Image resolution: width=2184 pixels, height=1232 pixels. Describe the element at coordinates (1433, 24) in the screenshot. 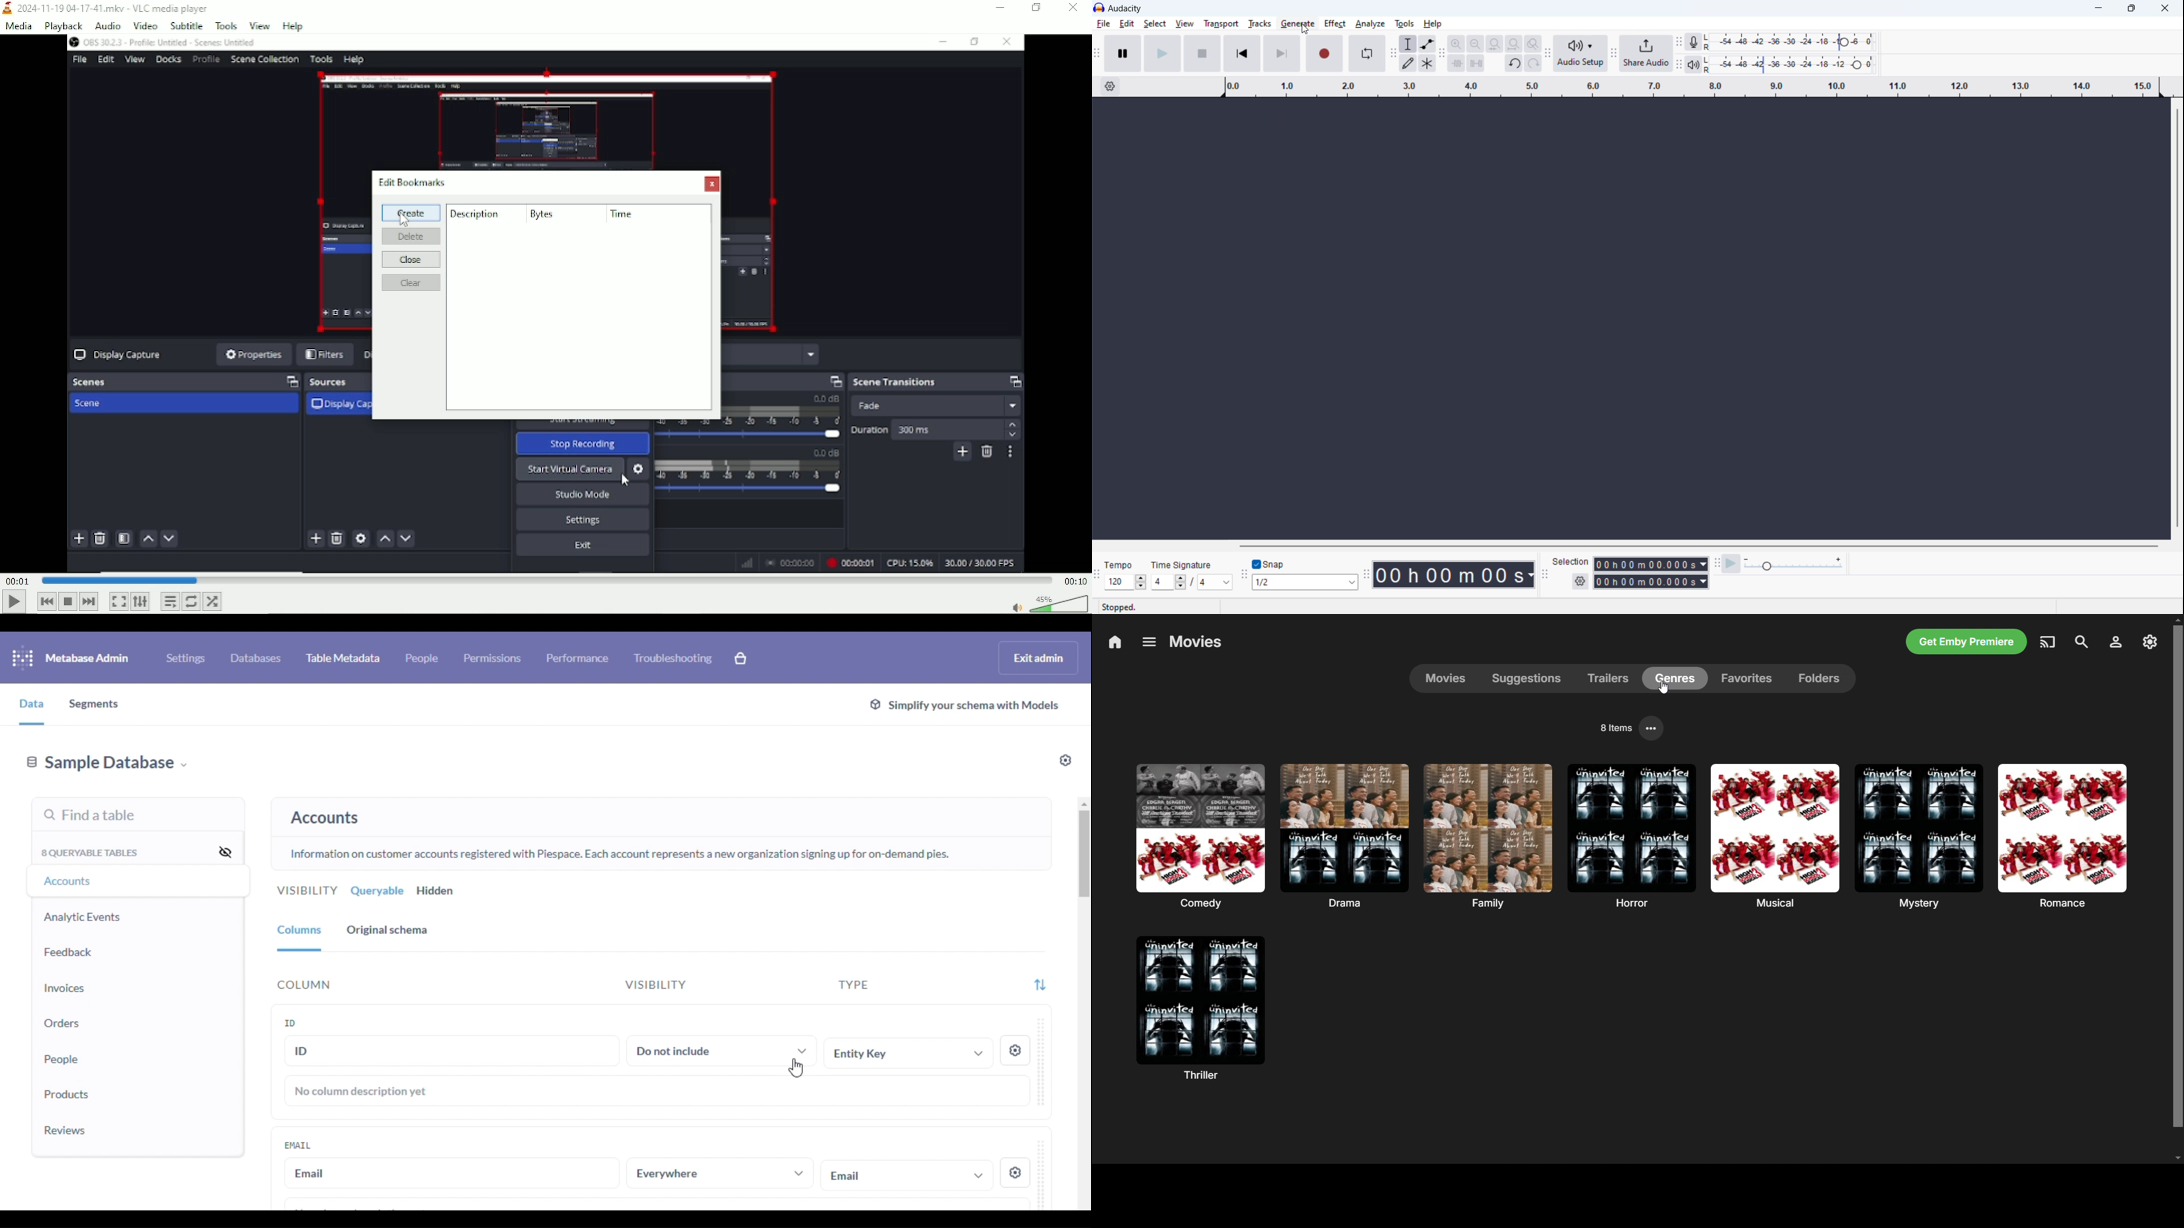

I see `help` at that location.